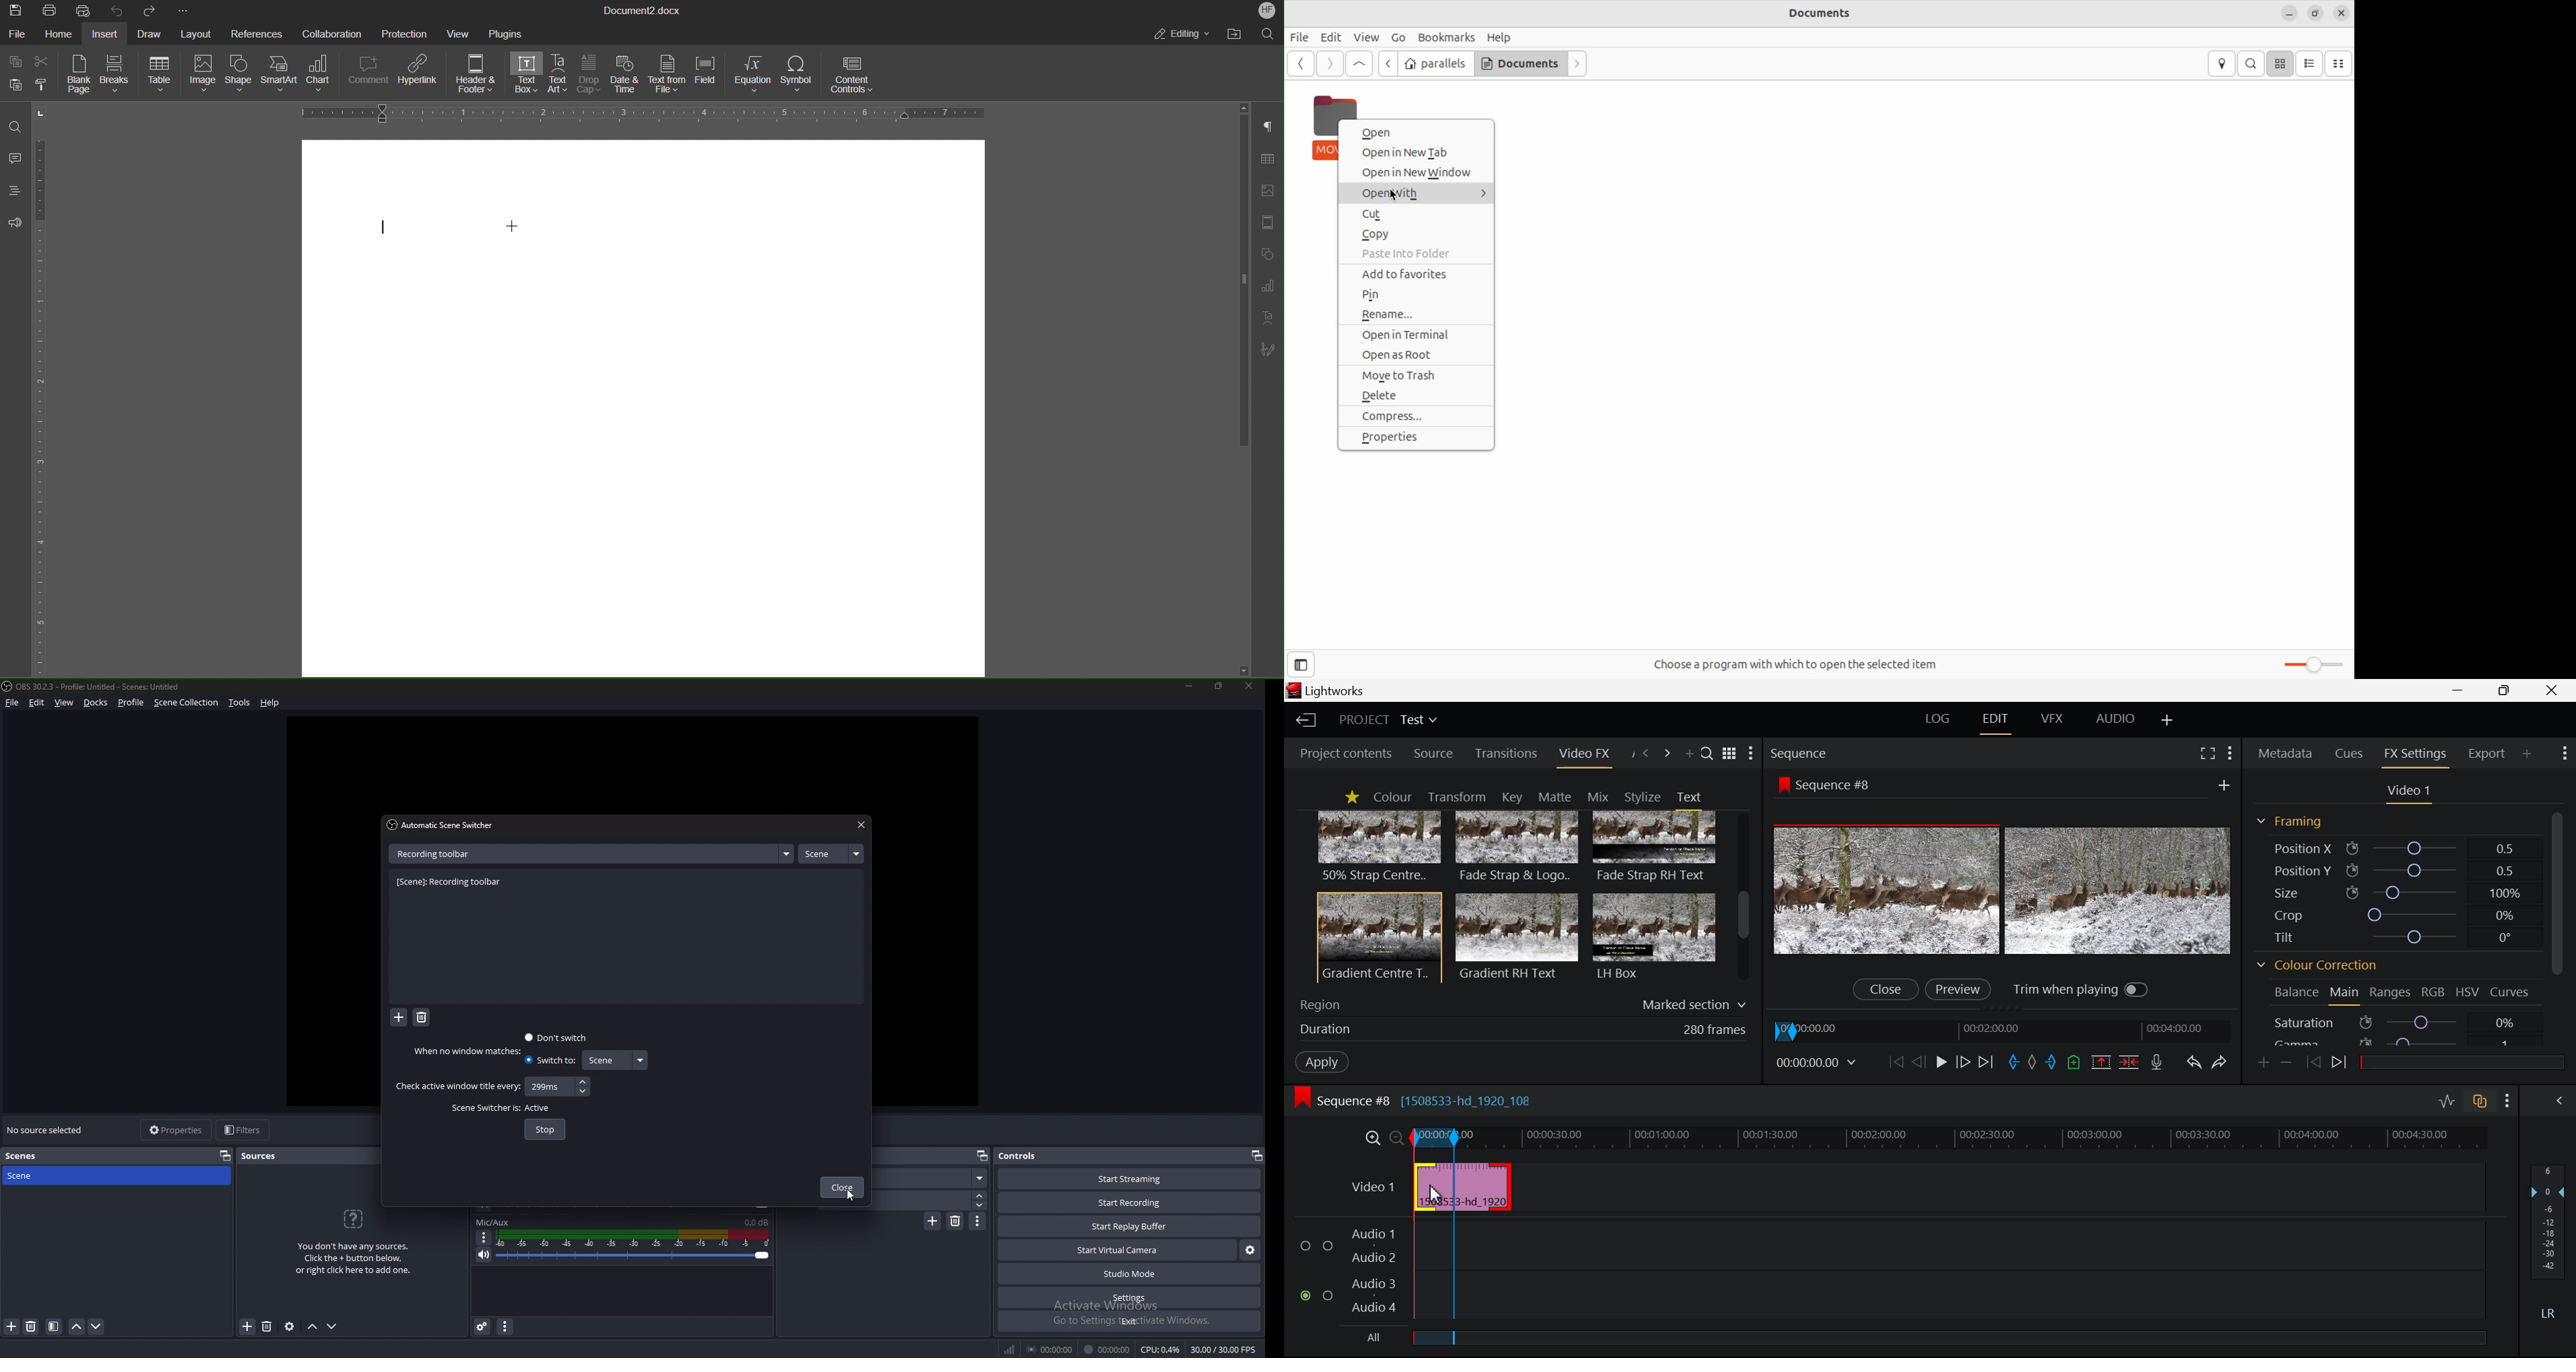  I want to click on Choose a program with which to open the selected item, so click(1802, 663).